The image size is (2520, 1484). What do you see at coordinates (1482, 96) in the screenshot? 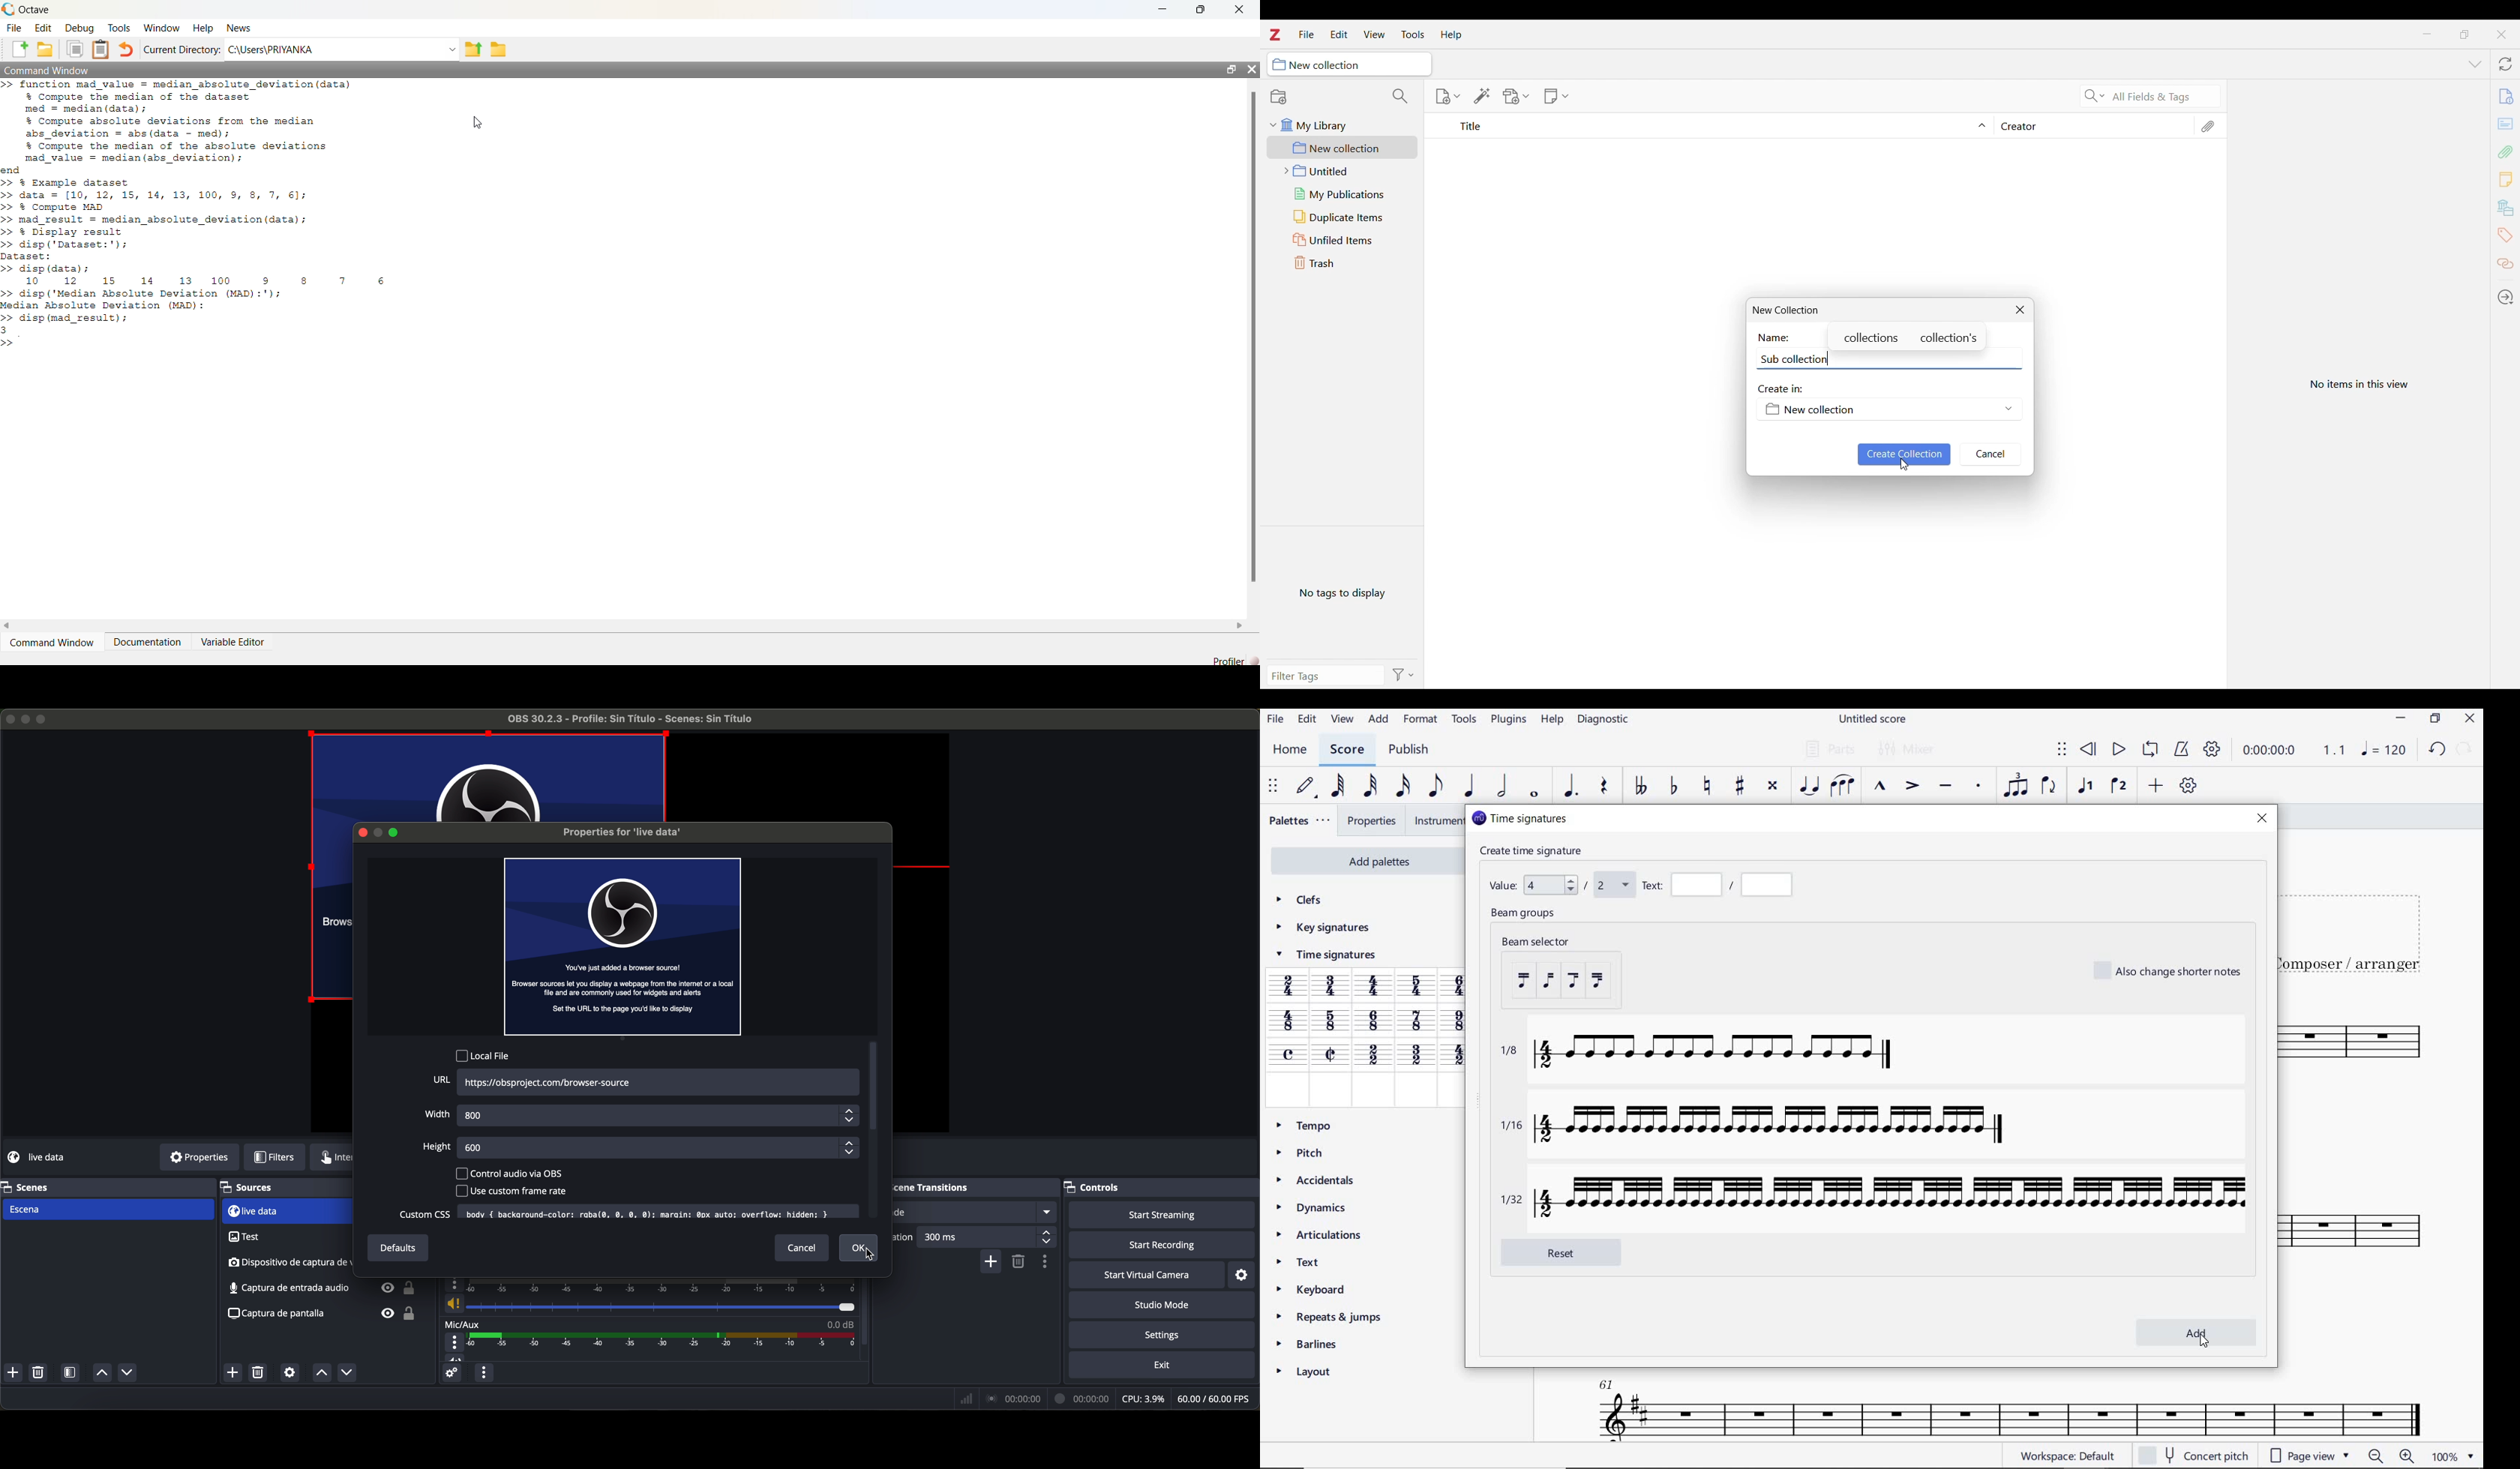
I see `Add item/s by identifier` at bounding box center [1482, 96].